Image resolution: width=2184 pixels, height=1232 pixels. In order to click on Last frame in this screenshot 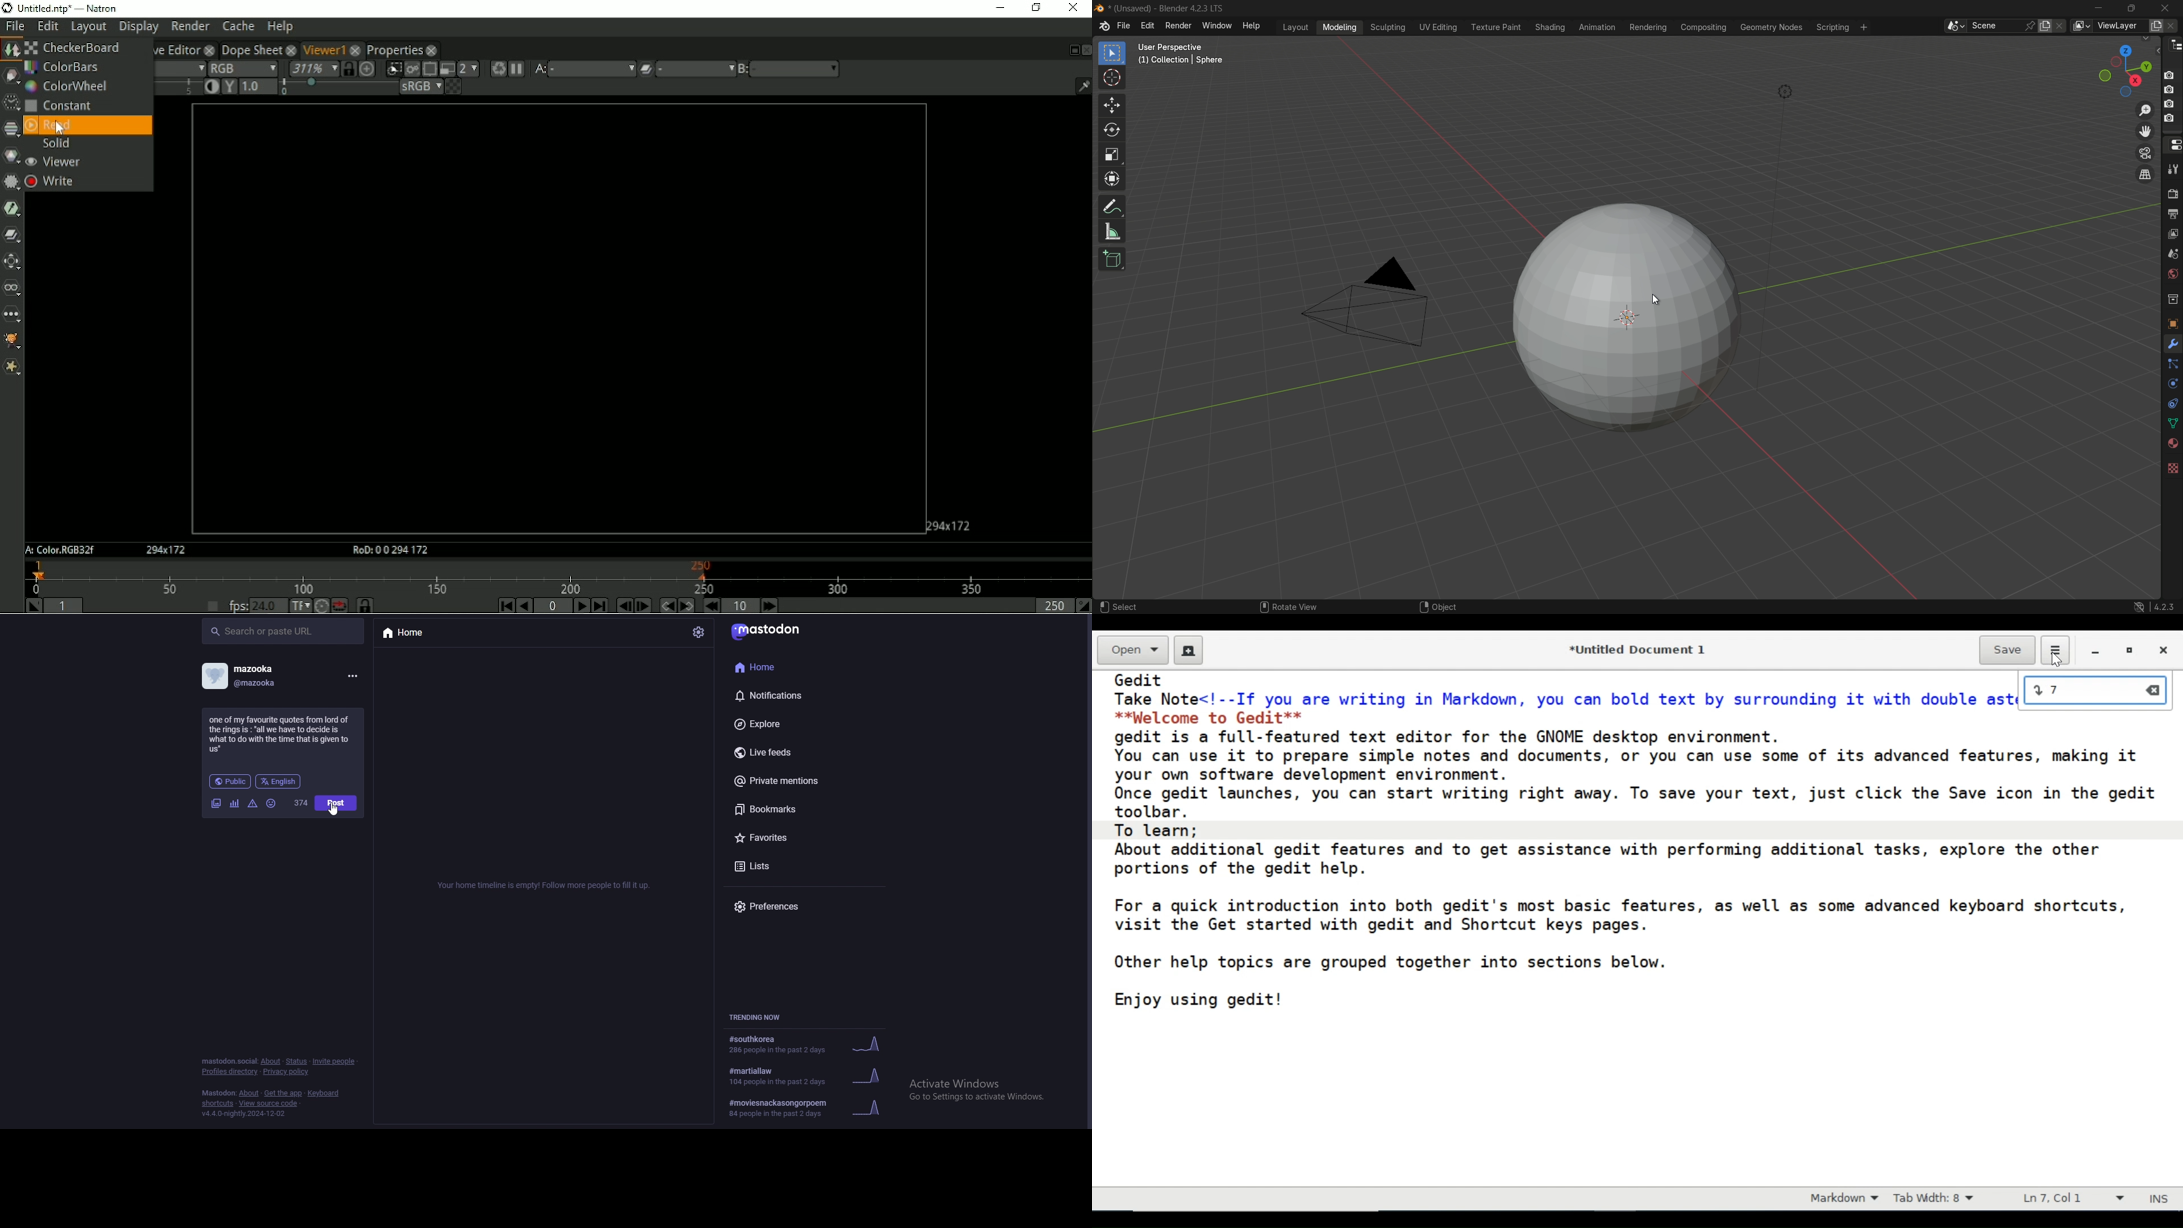, I will do `click(600, 605)`.